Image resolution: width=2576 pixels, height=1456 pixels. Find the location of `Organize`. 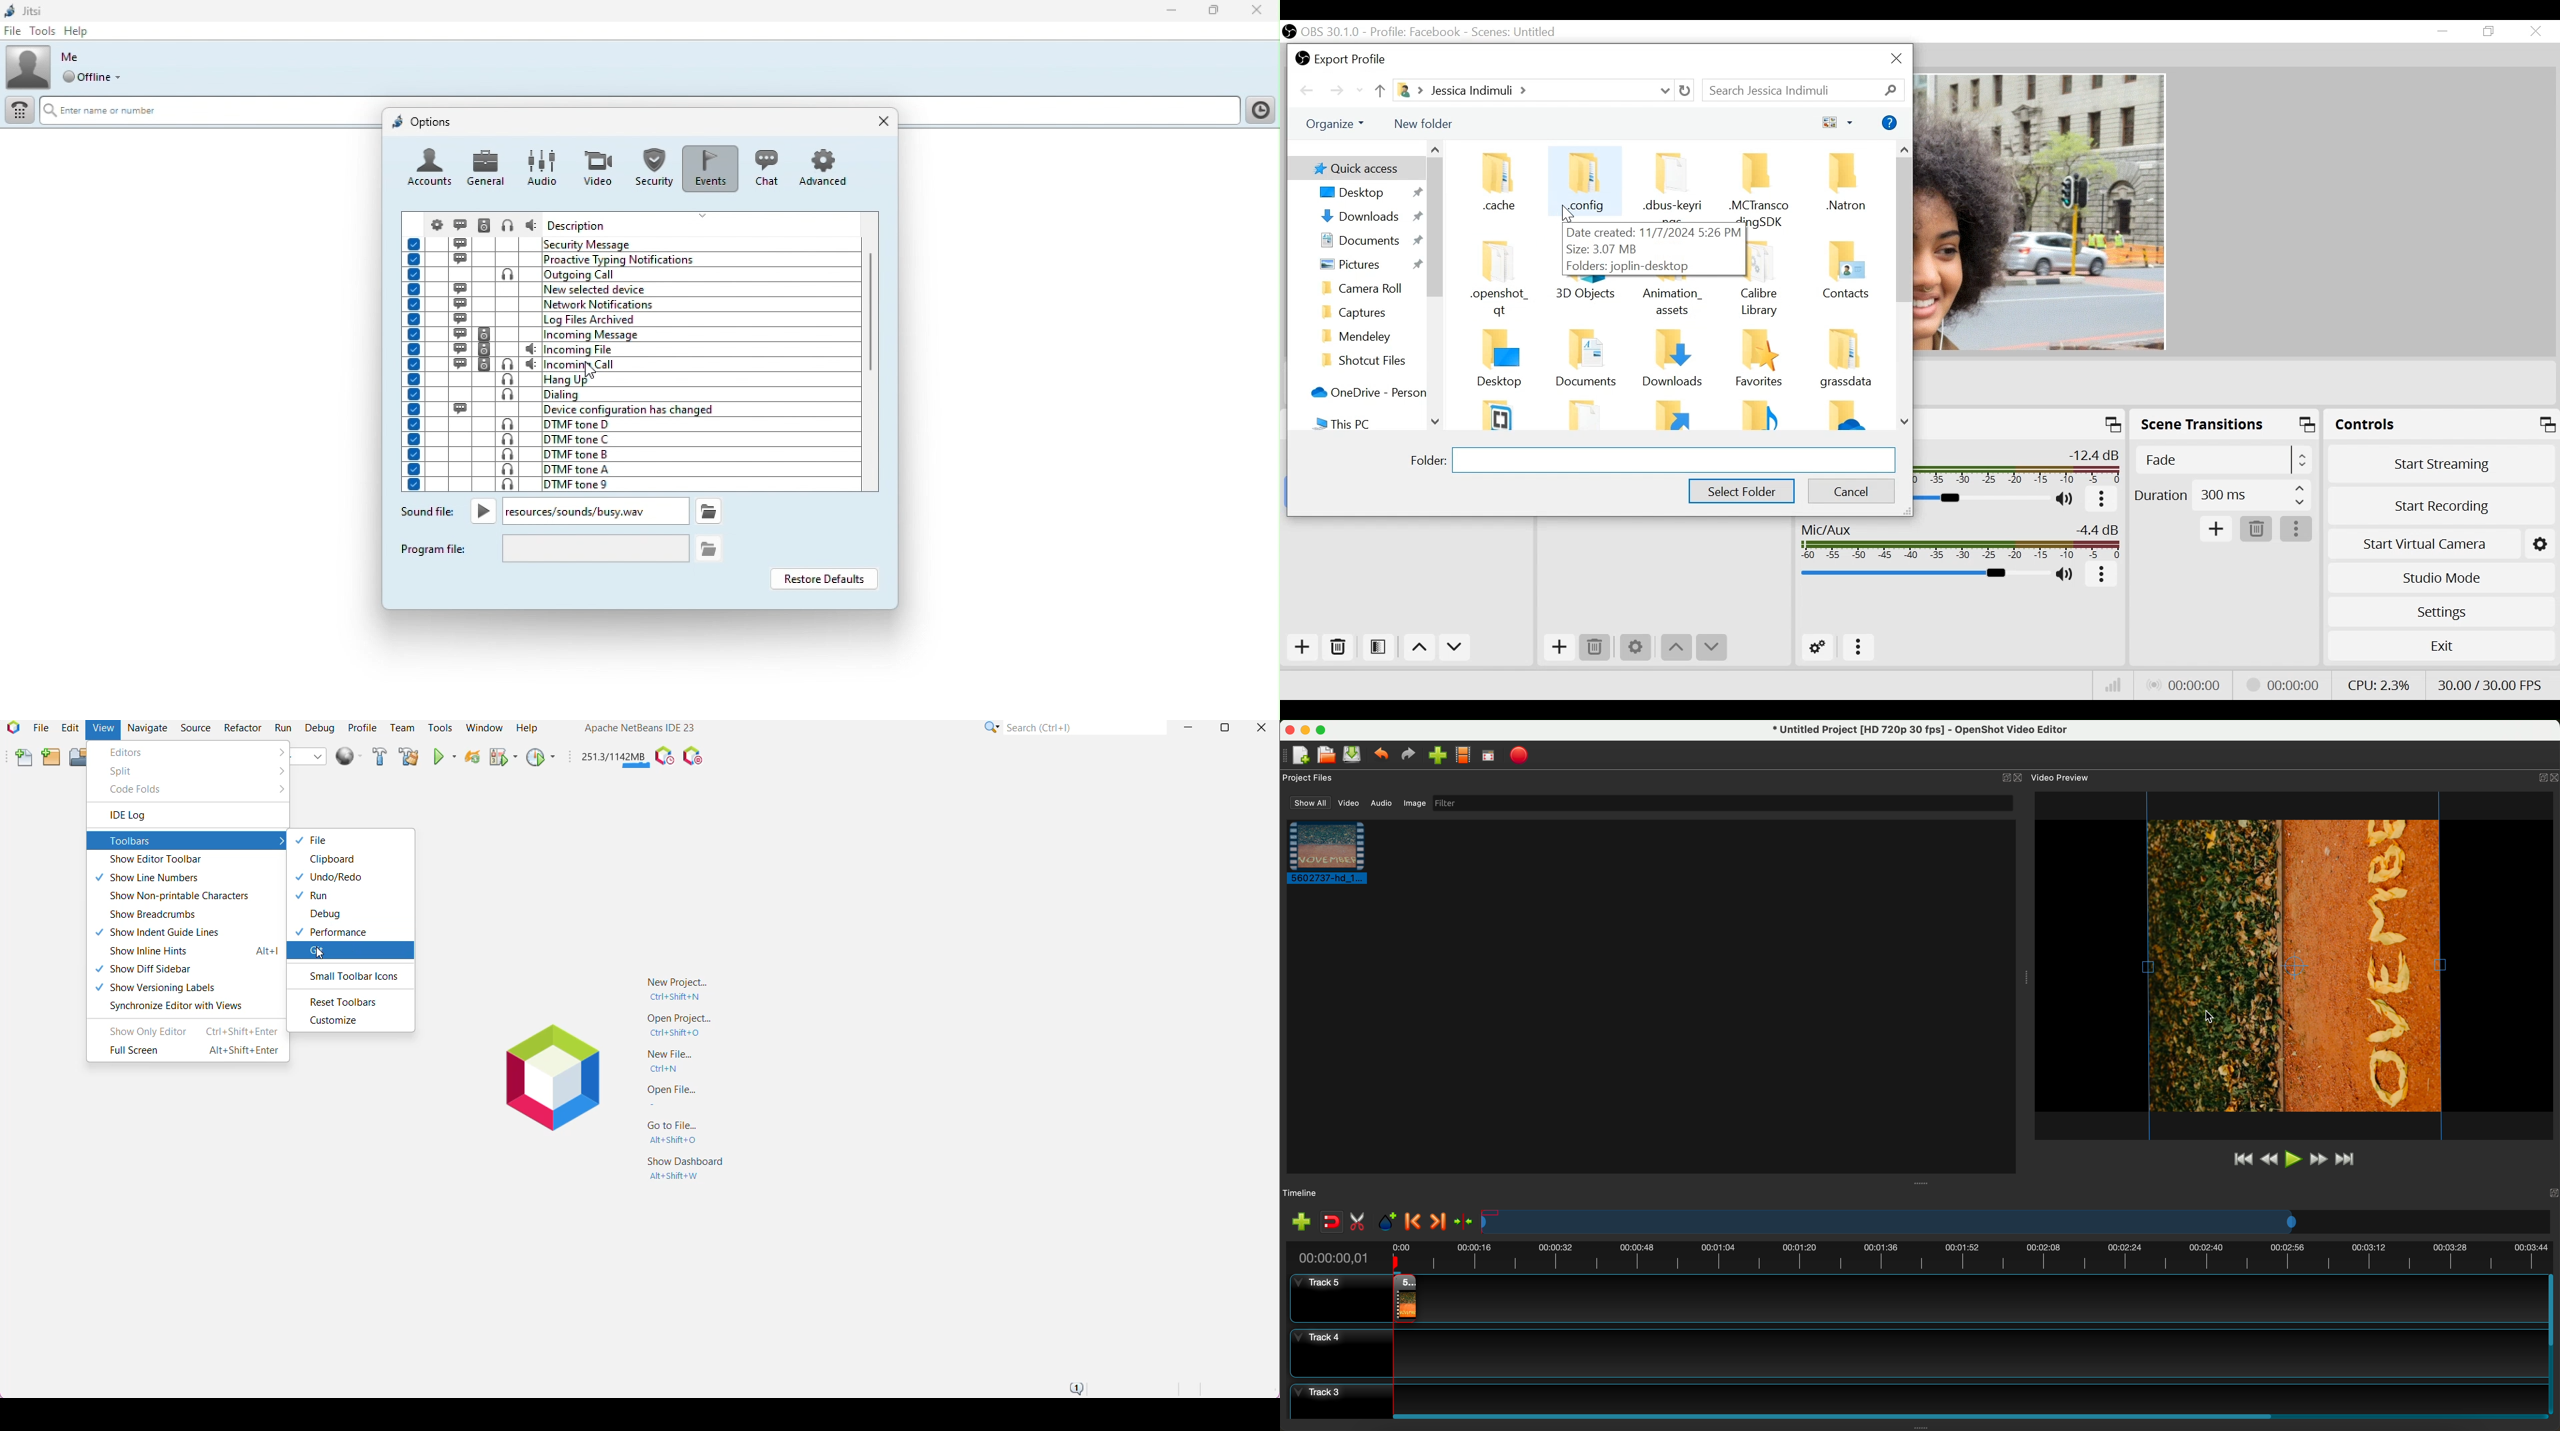

Organize is located at coordinates (1339, 125).